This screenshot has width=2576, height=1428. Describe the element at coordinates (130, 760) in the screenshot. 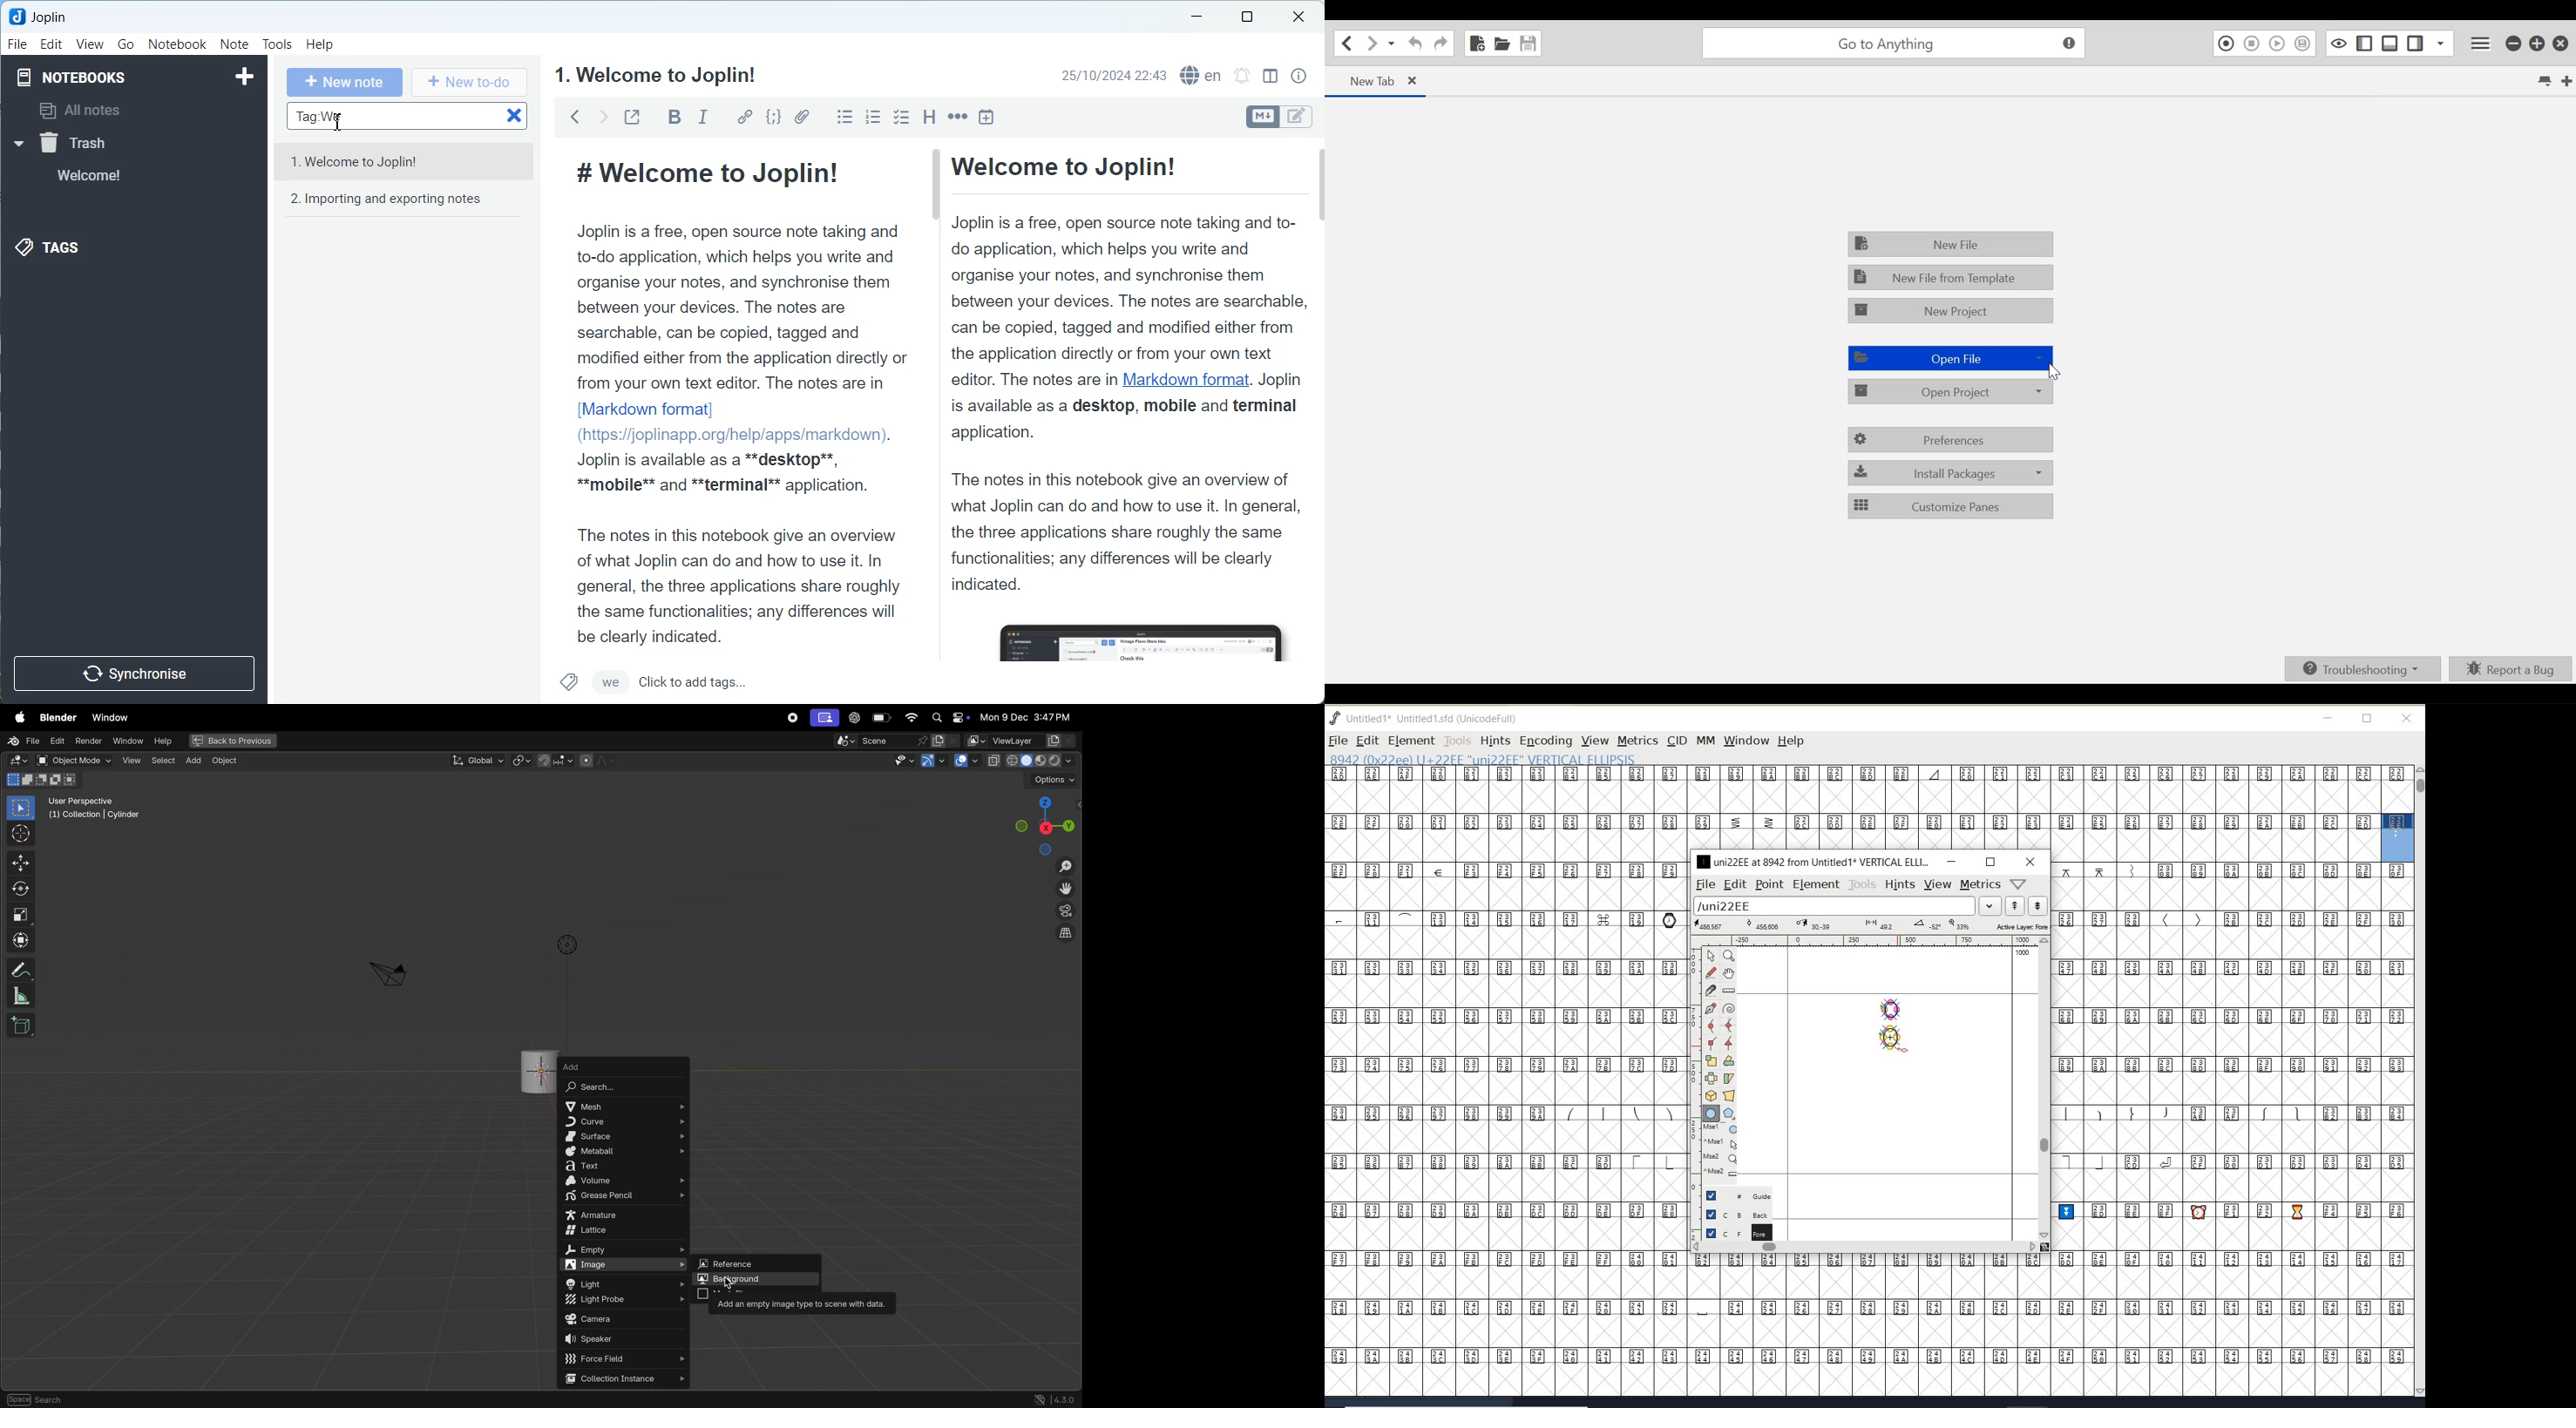

I see `view` at that location.